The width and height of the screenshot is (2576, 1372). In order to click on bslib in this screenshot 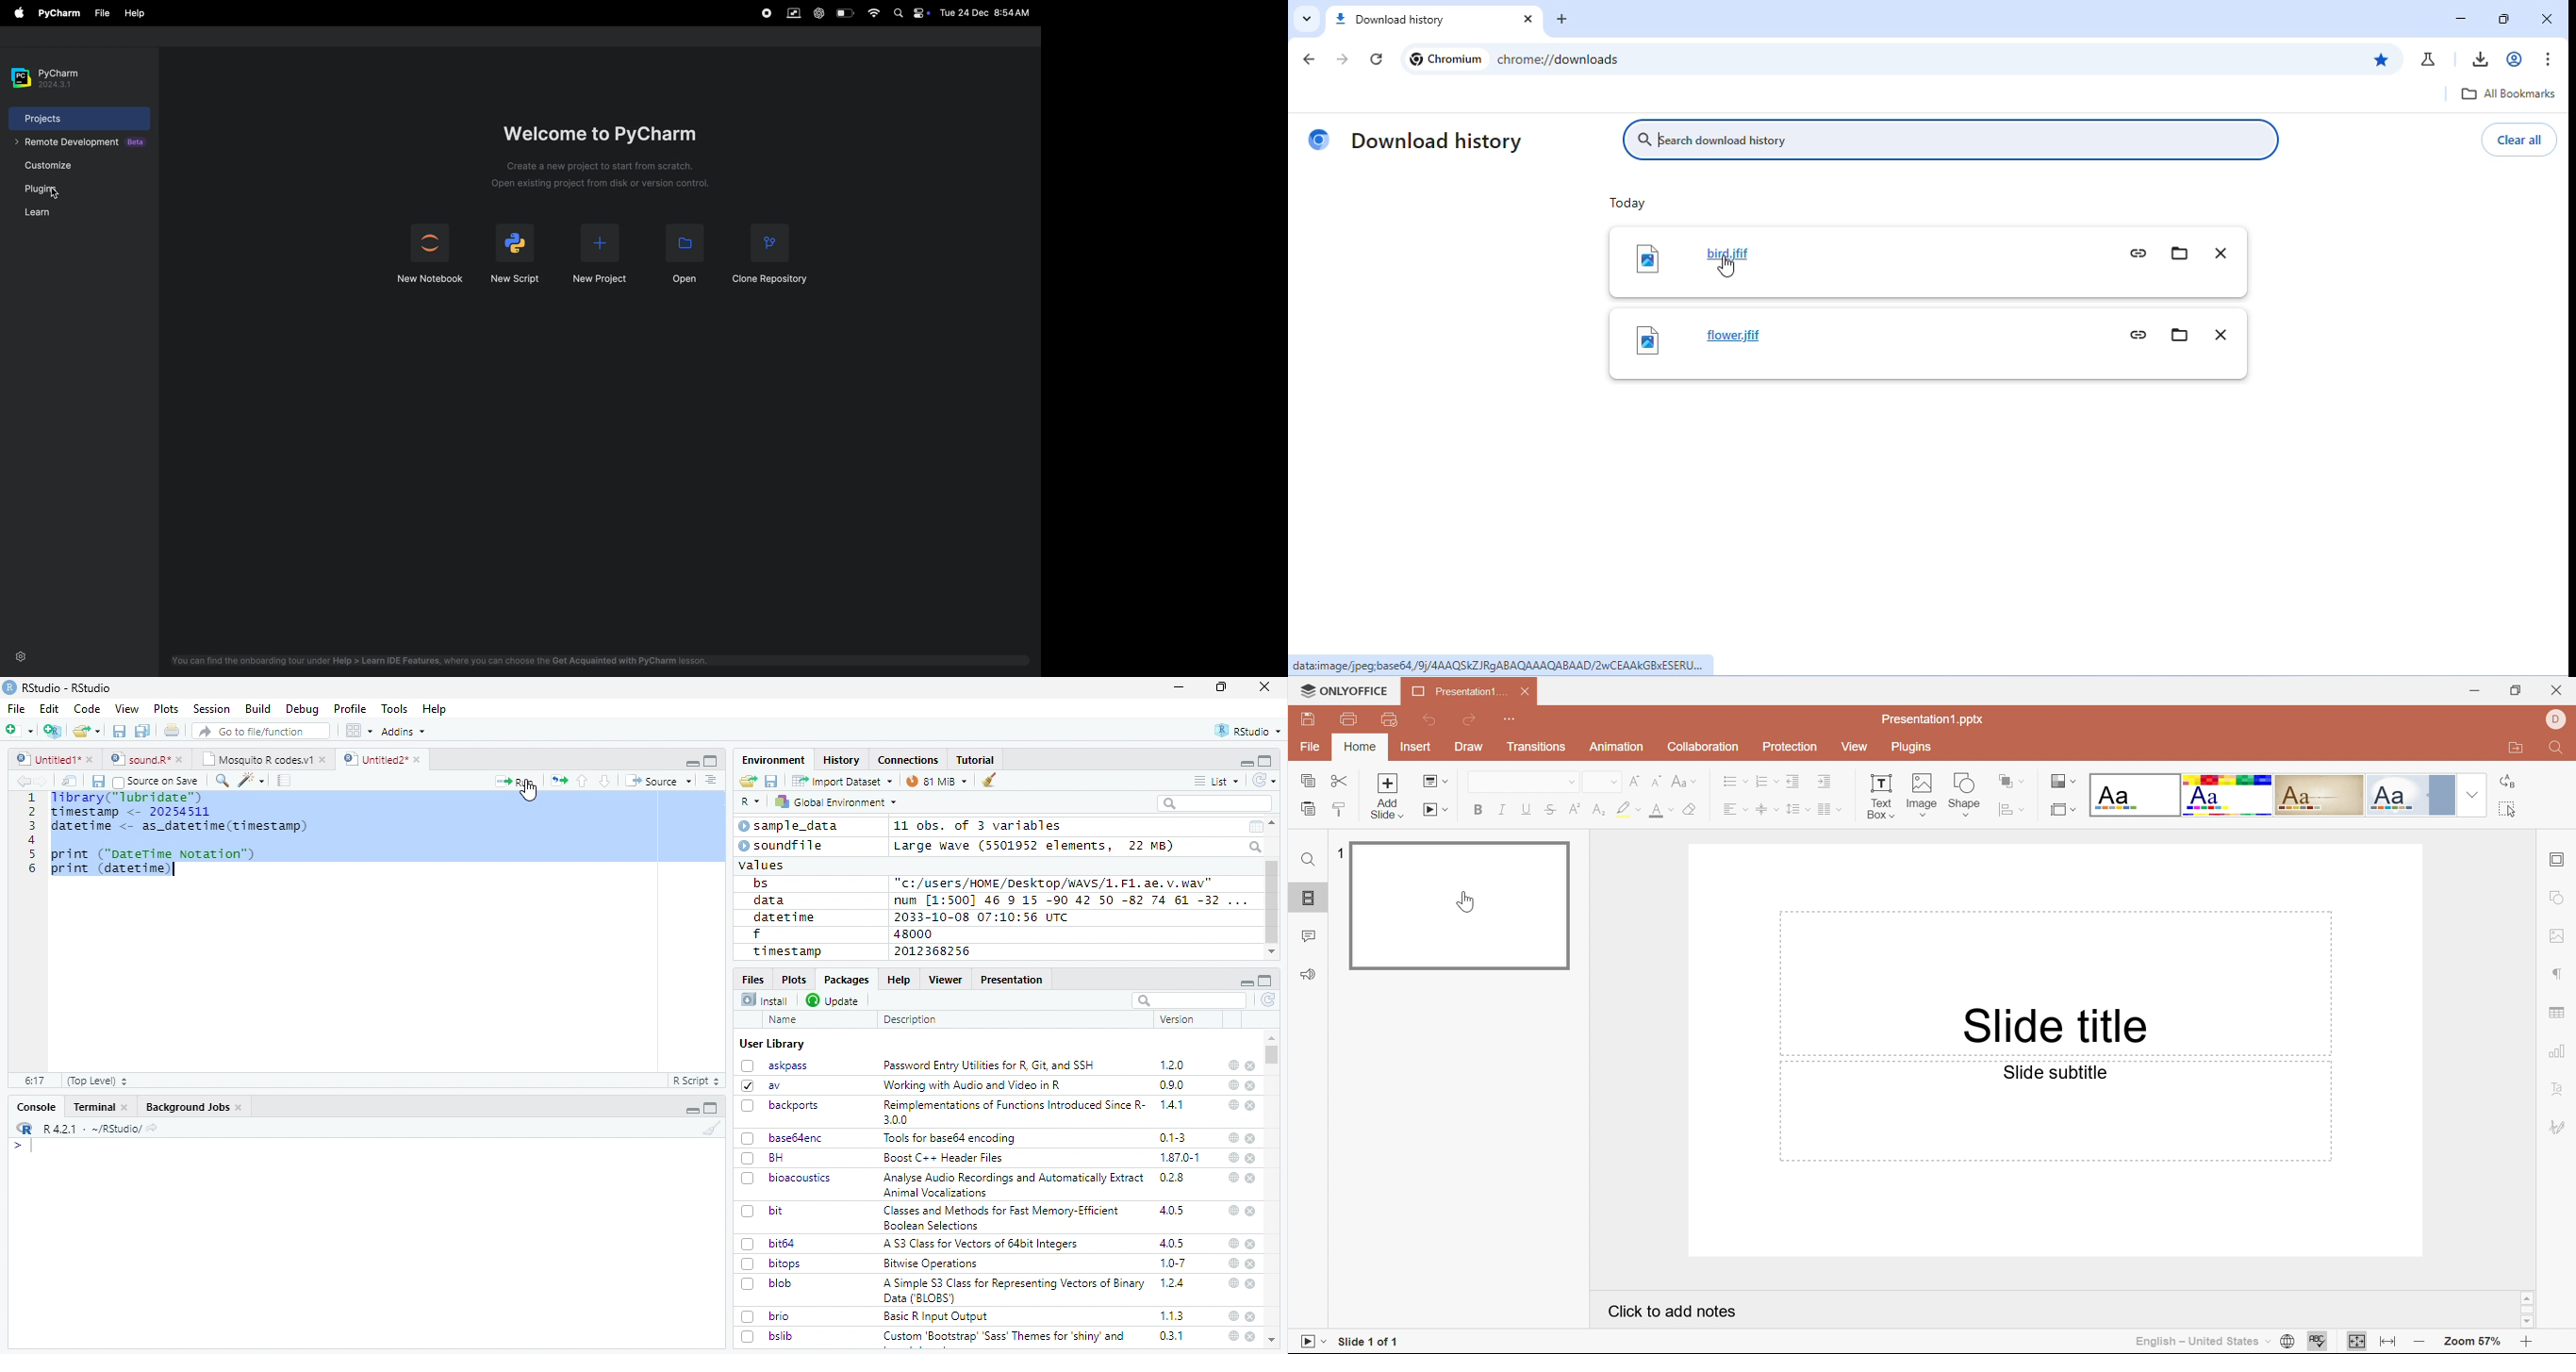, I will do `click(768, 1335)`.